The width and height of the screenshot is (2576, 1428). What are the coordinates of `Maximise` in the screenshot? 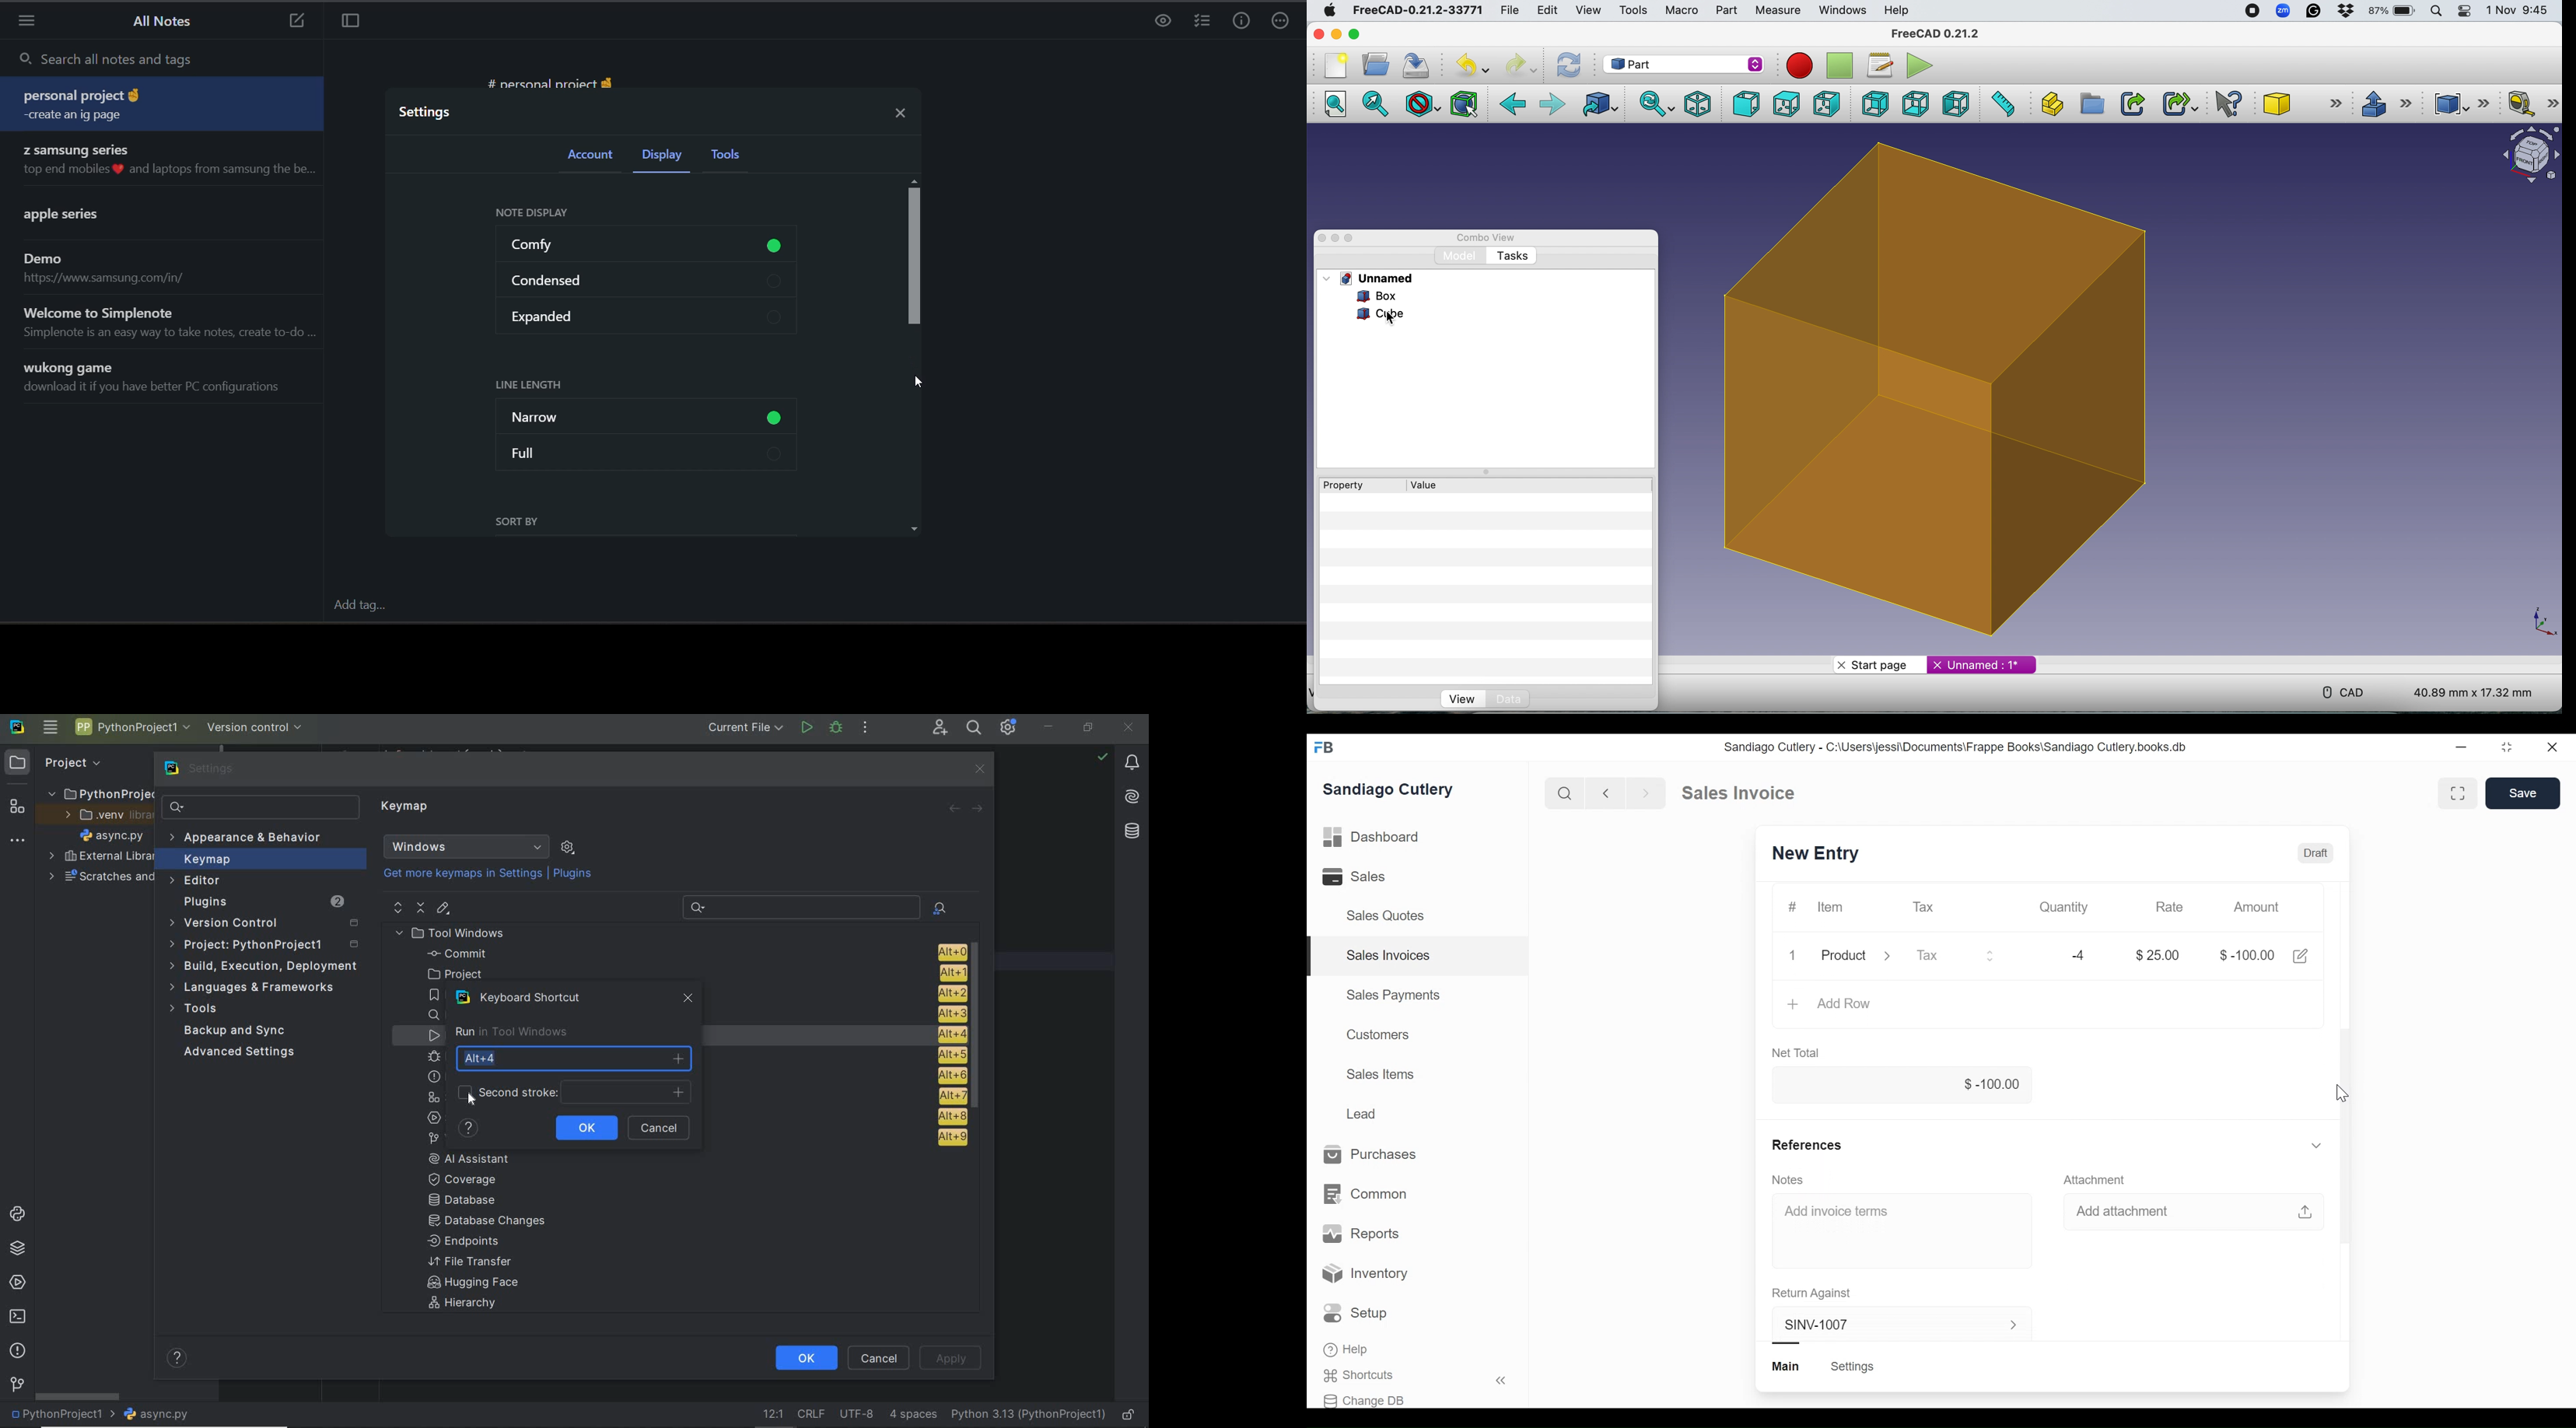 It's located at (1355, 34).